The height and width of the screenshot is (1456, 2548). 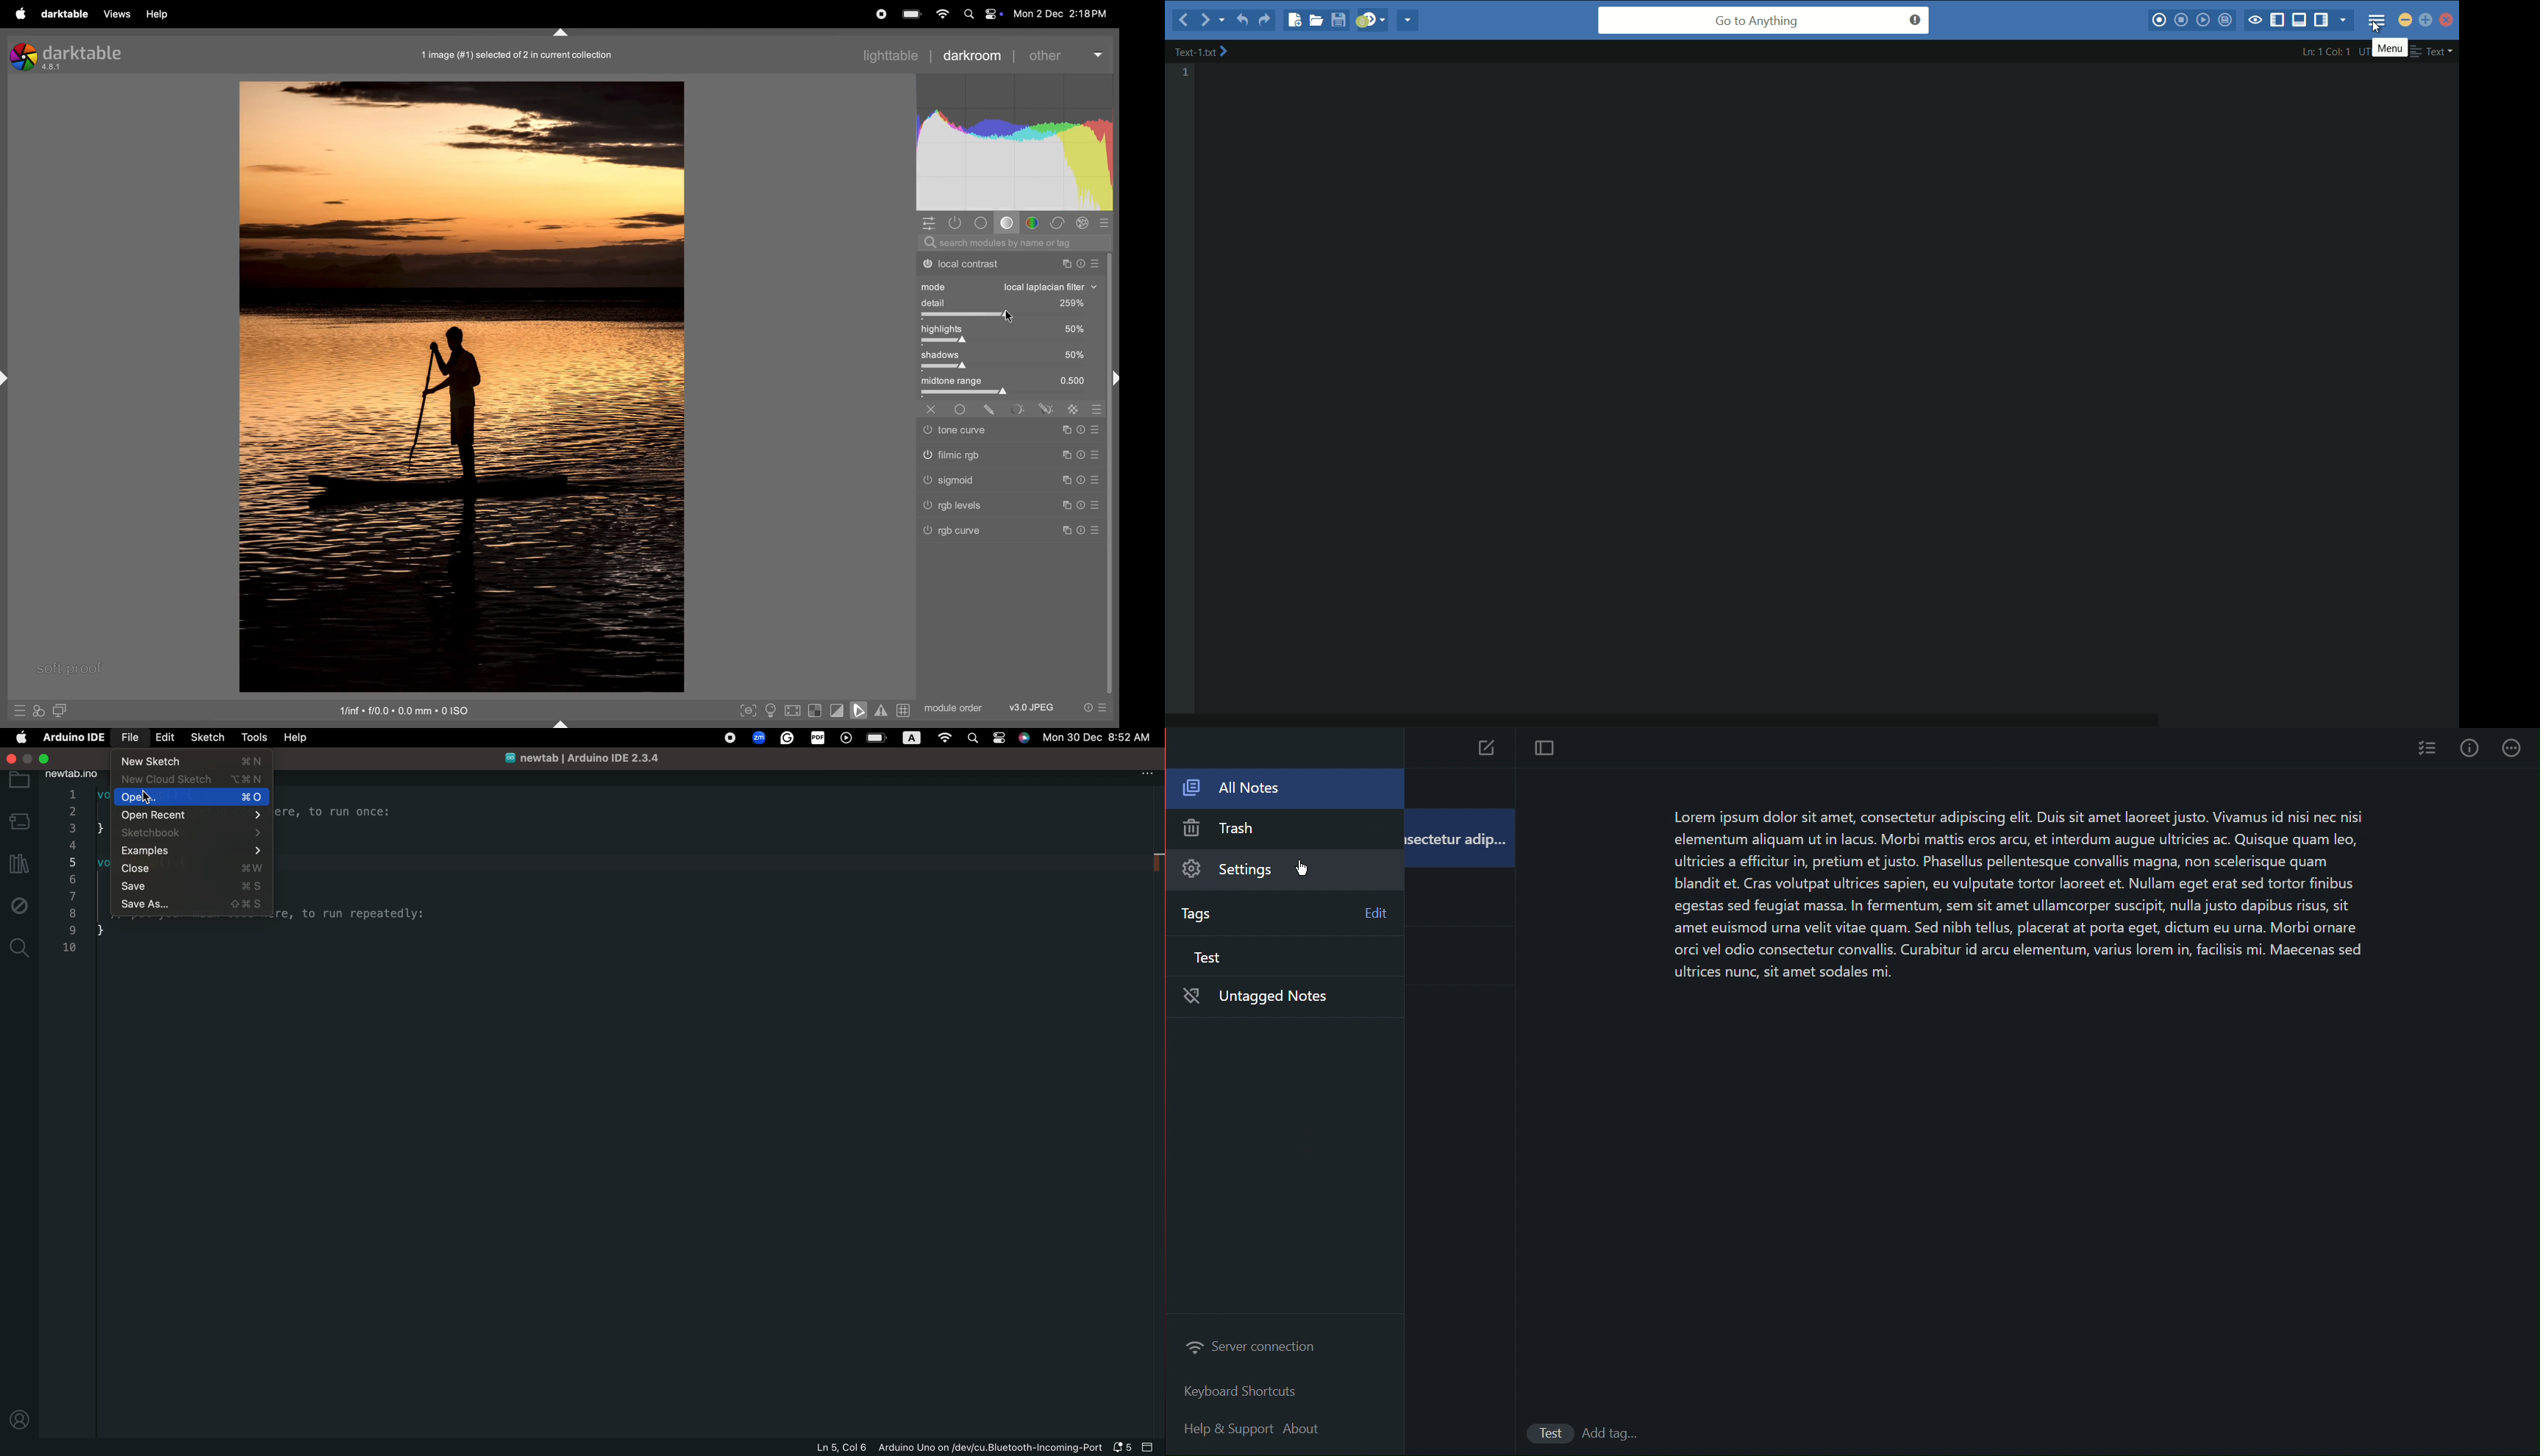 I want to click on curosr, so click(x=1011, y=316).